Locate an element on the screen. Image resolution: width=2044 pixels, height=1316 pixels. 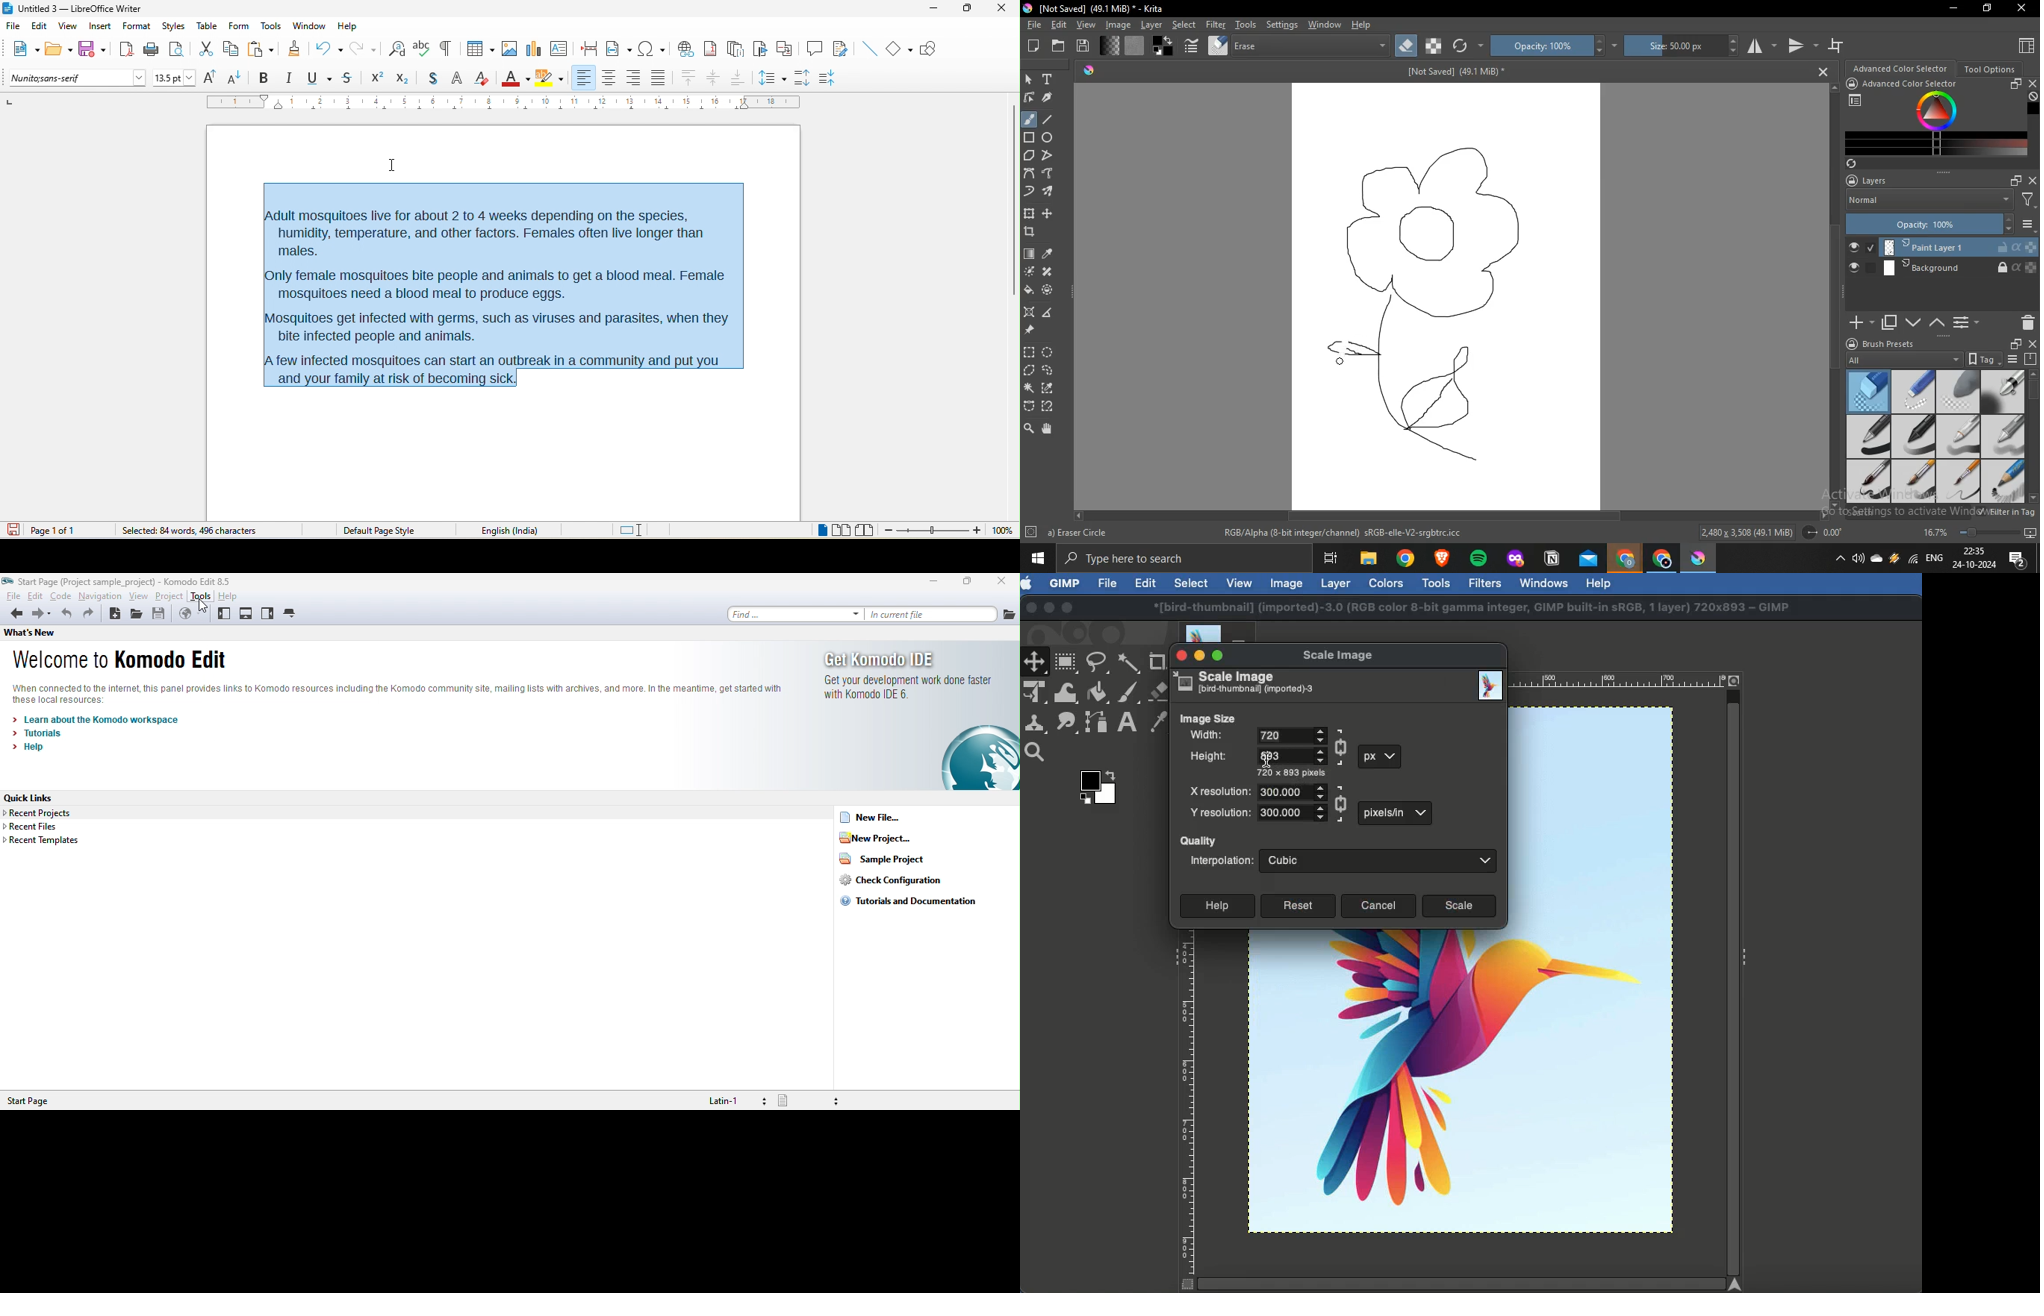
draw gradient is located at coordinates (1030, 255).